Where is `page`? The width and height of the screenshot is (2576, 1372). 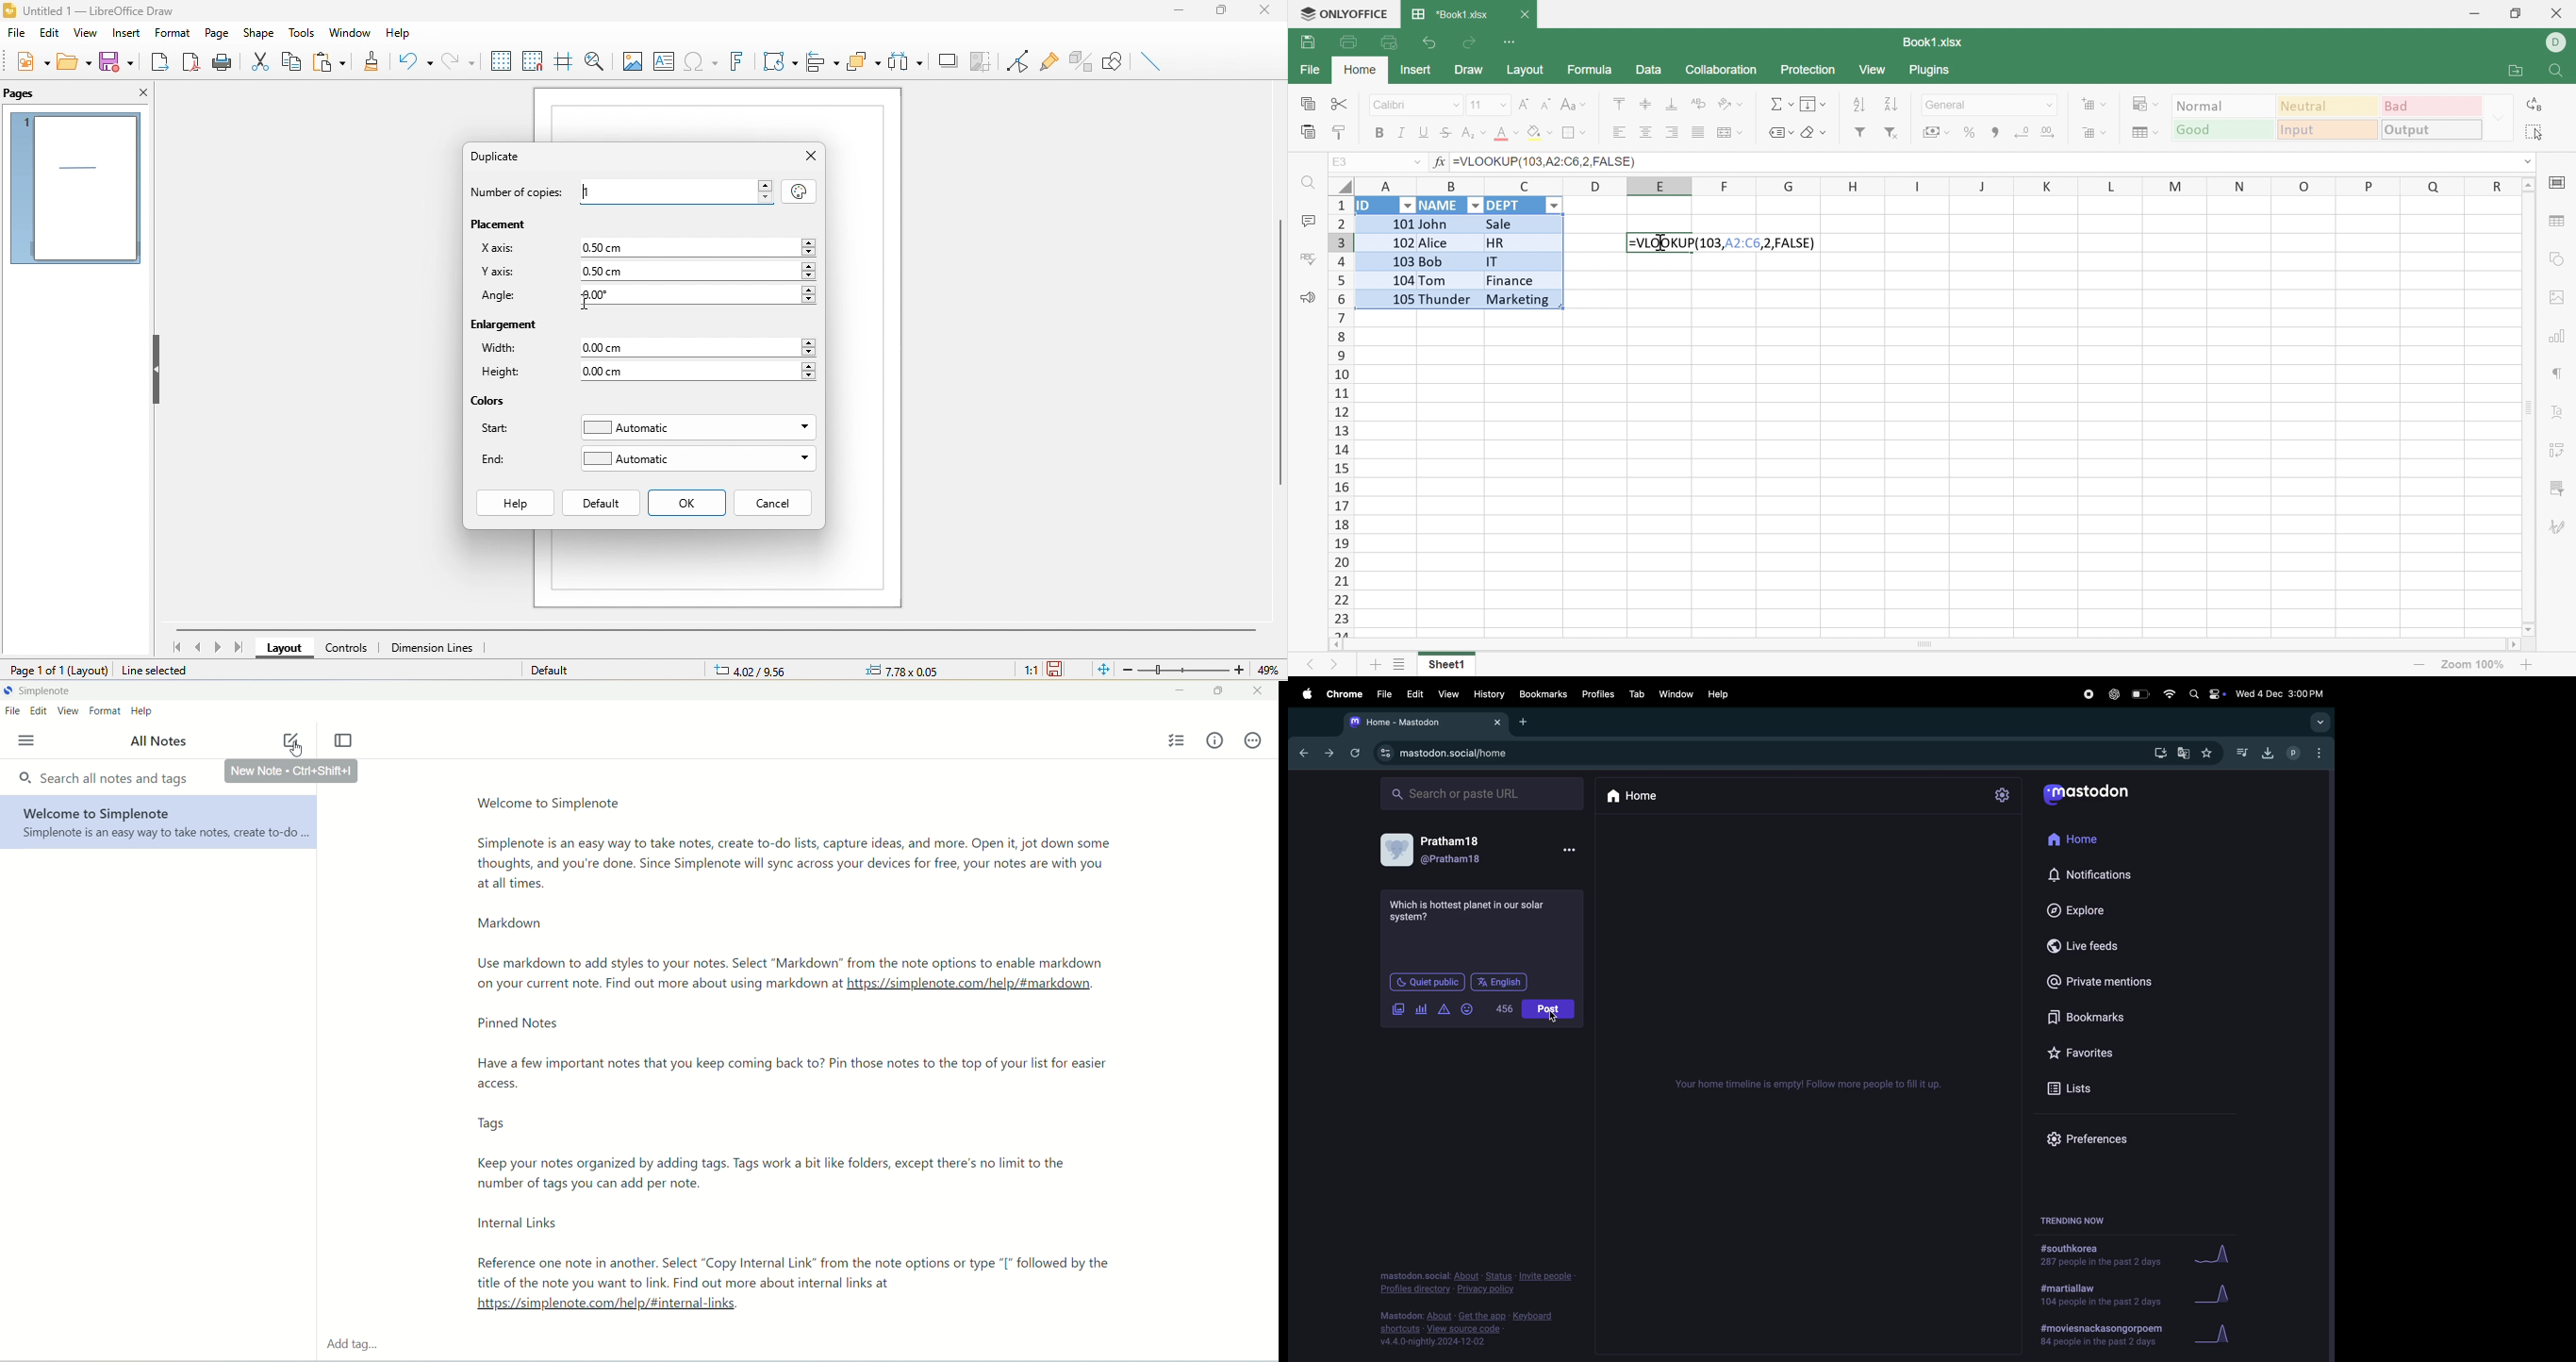
page is located at coordinates (218, 31).